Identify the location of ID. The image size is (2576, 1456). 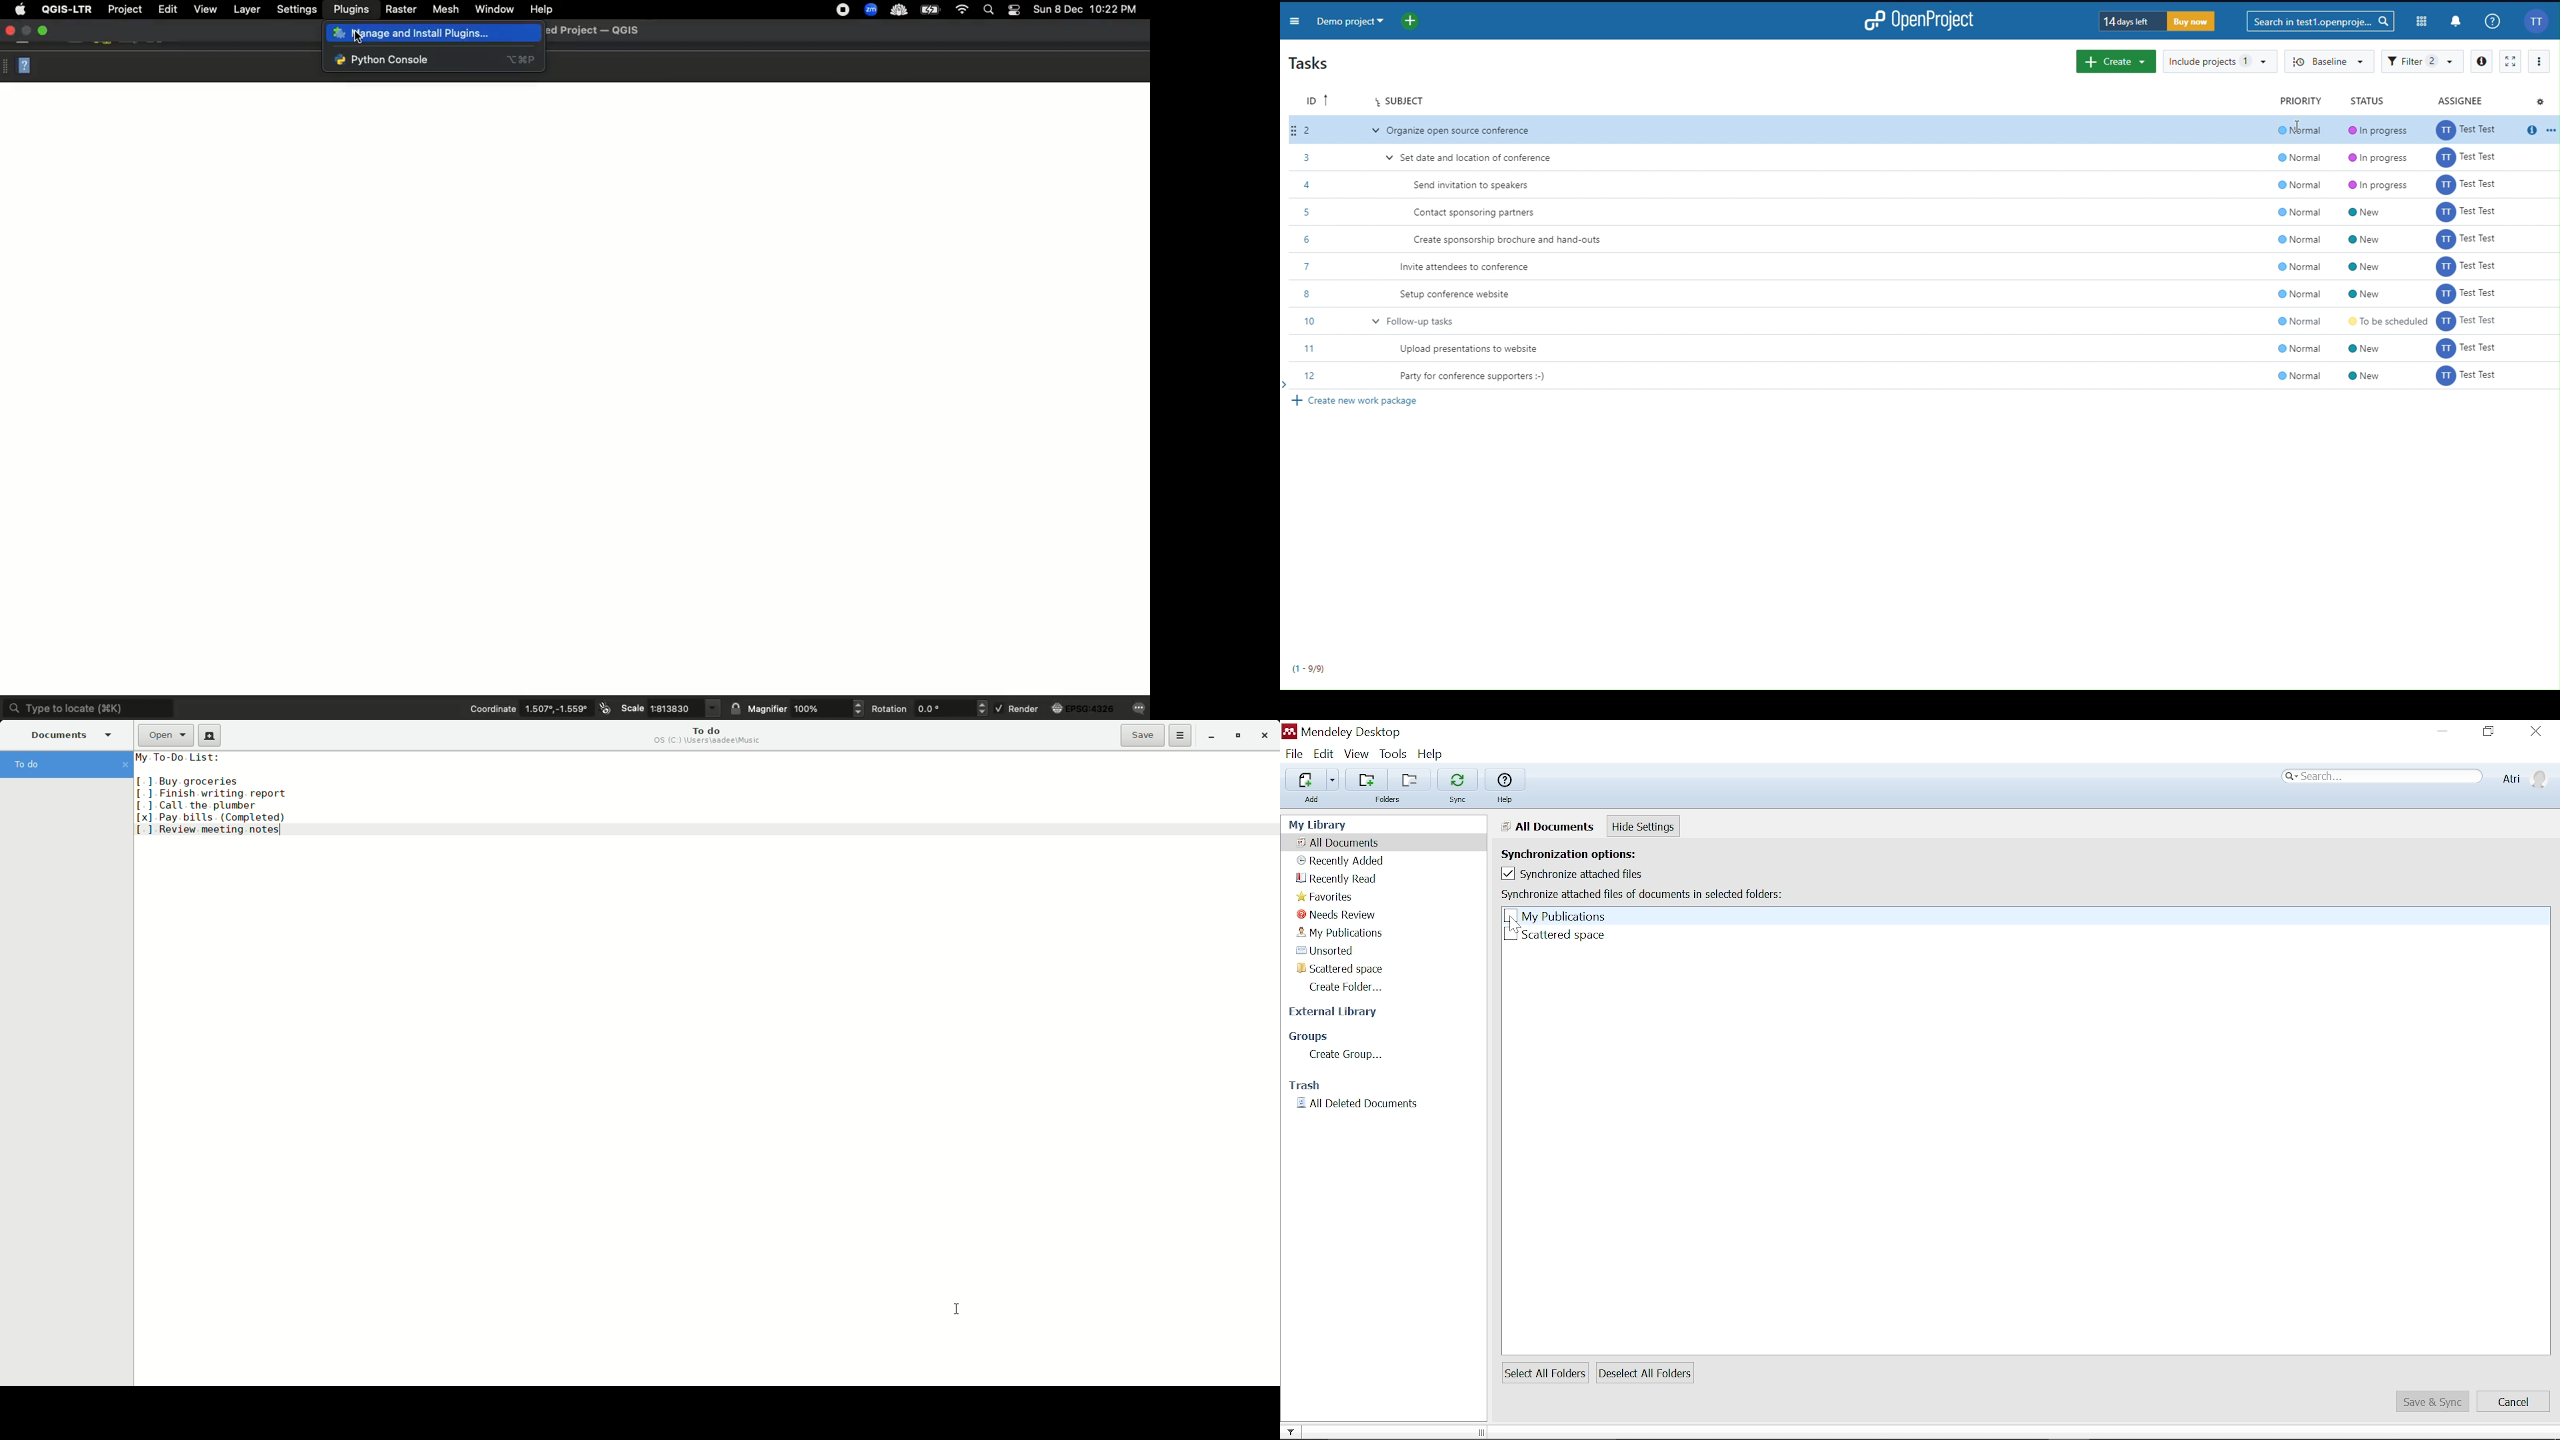
(1317, 99).